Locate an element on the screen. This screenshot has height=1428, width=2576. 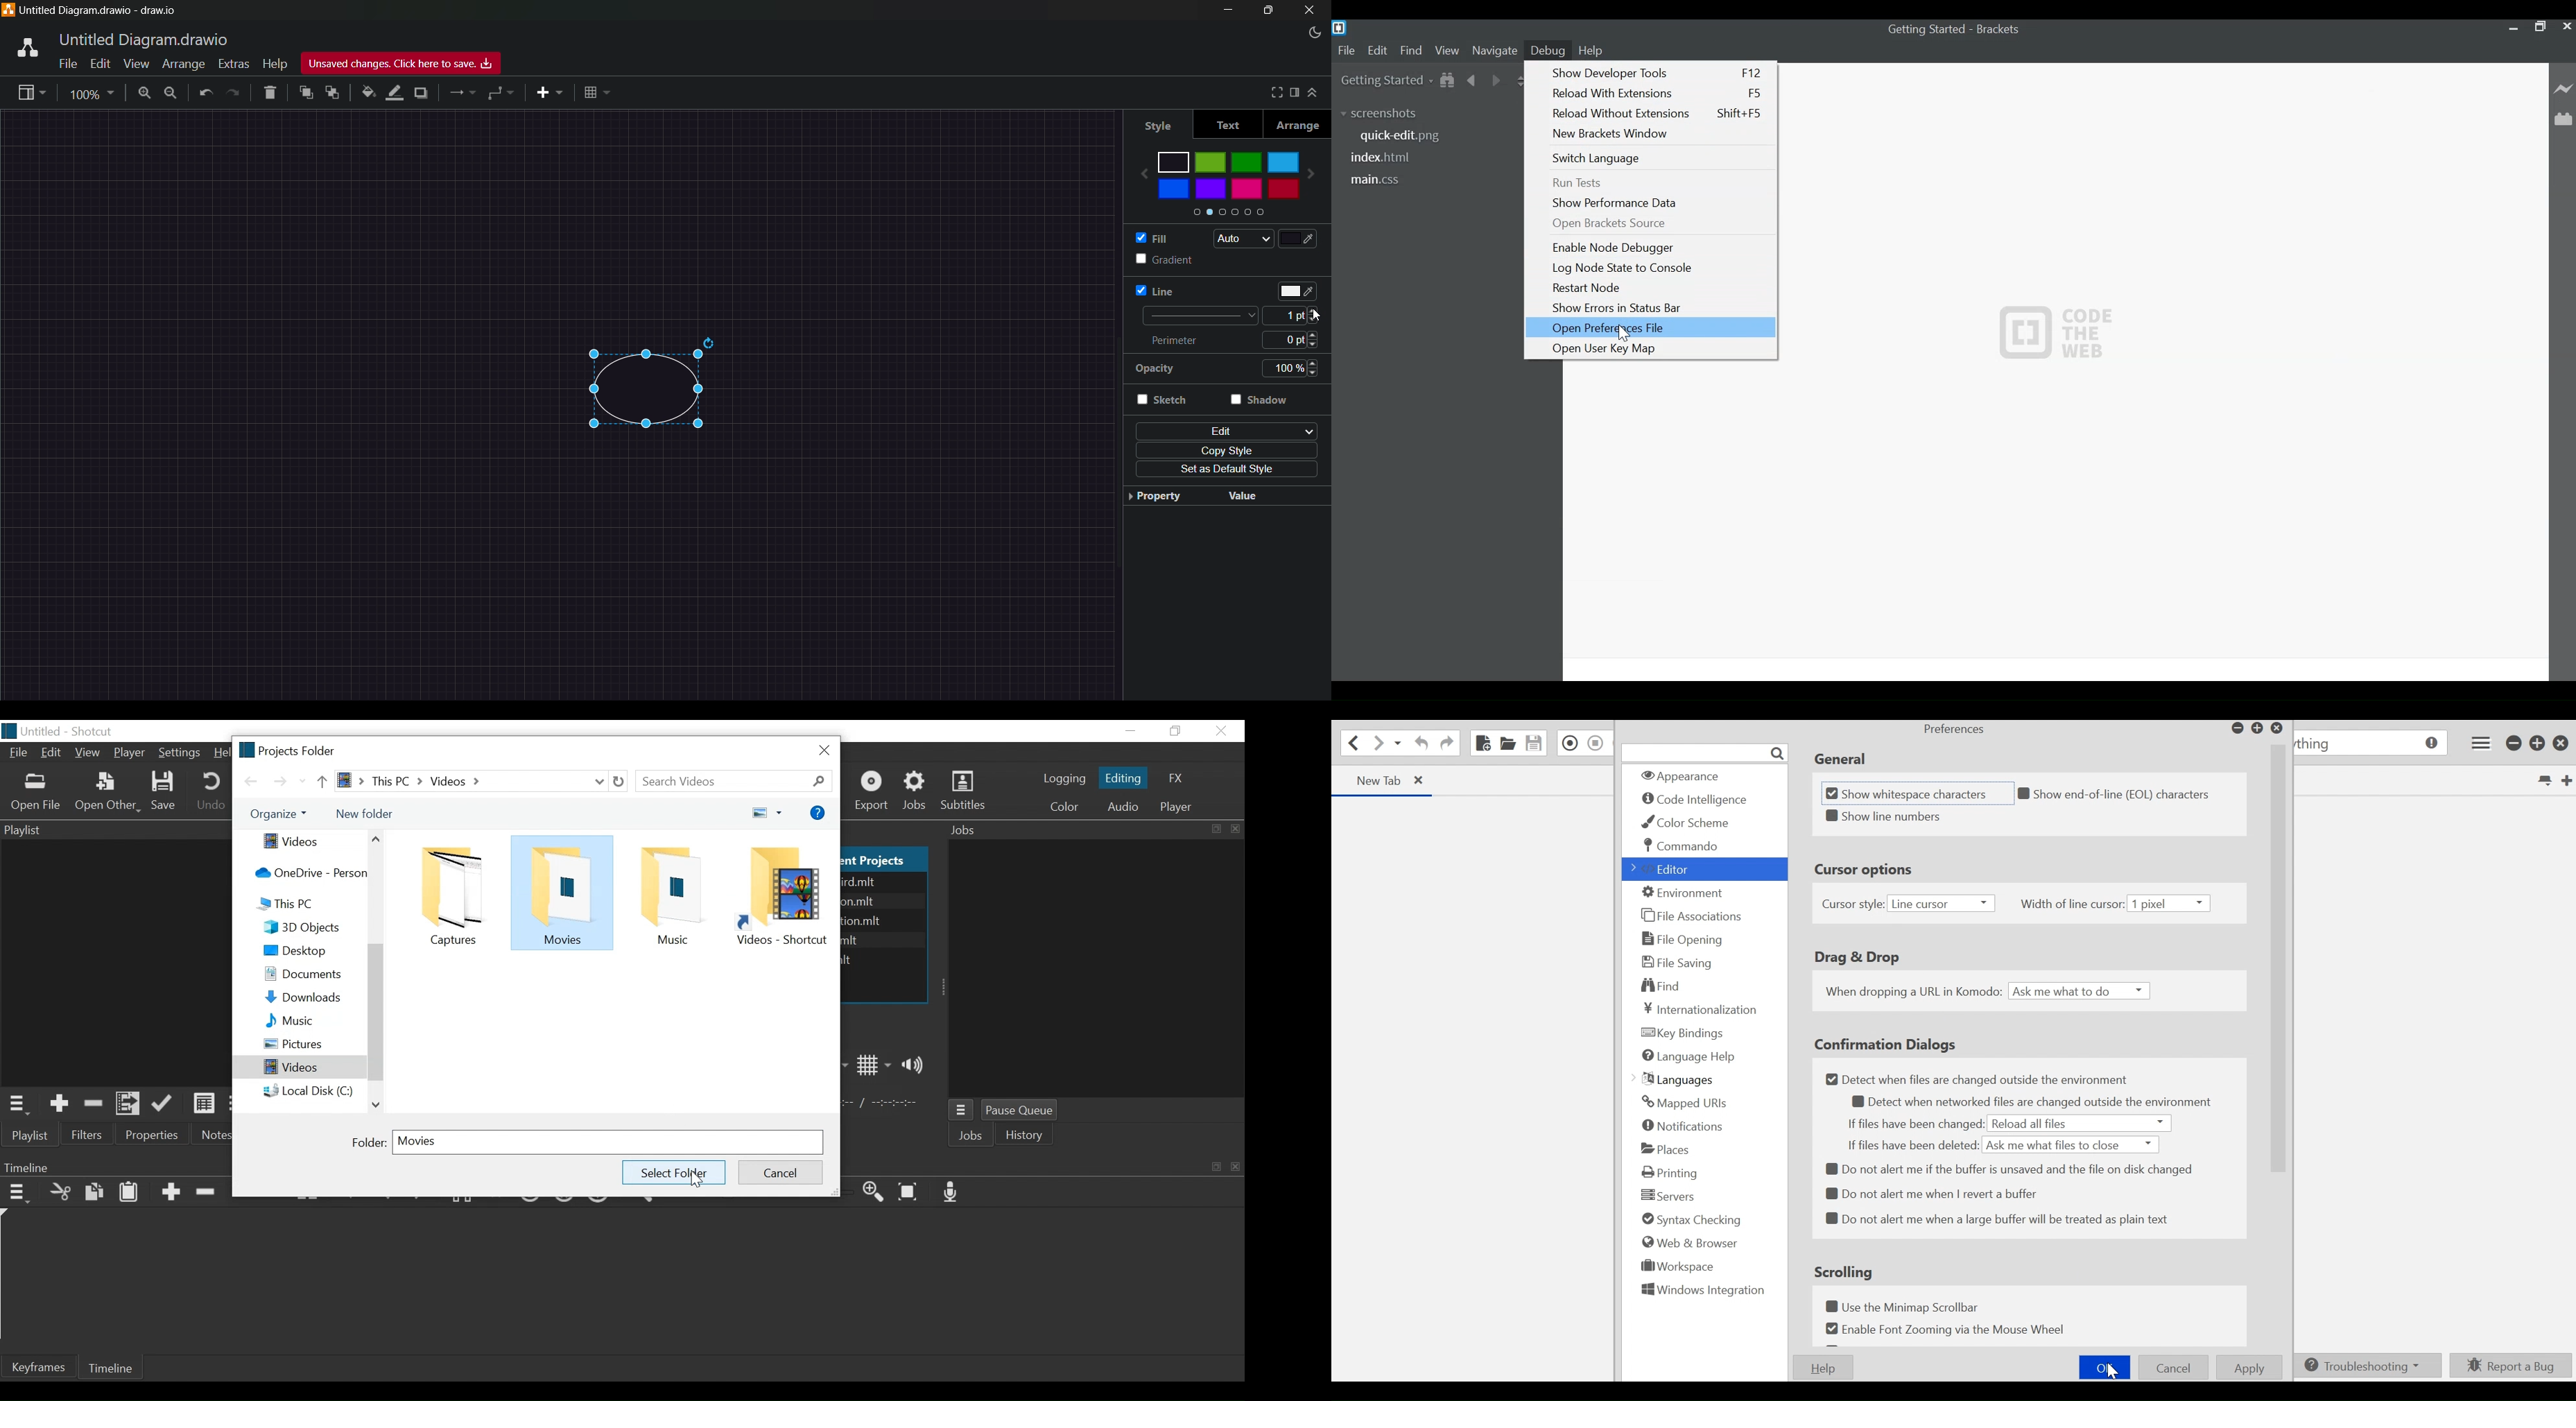
Edit is located at coordinates (52, 754).